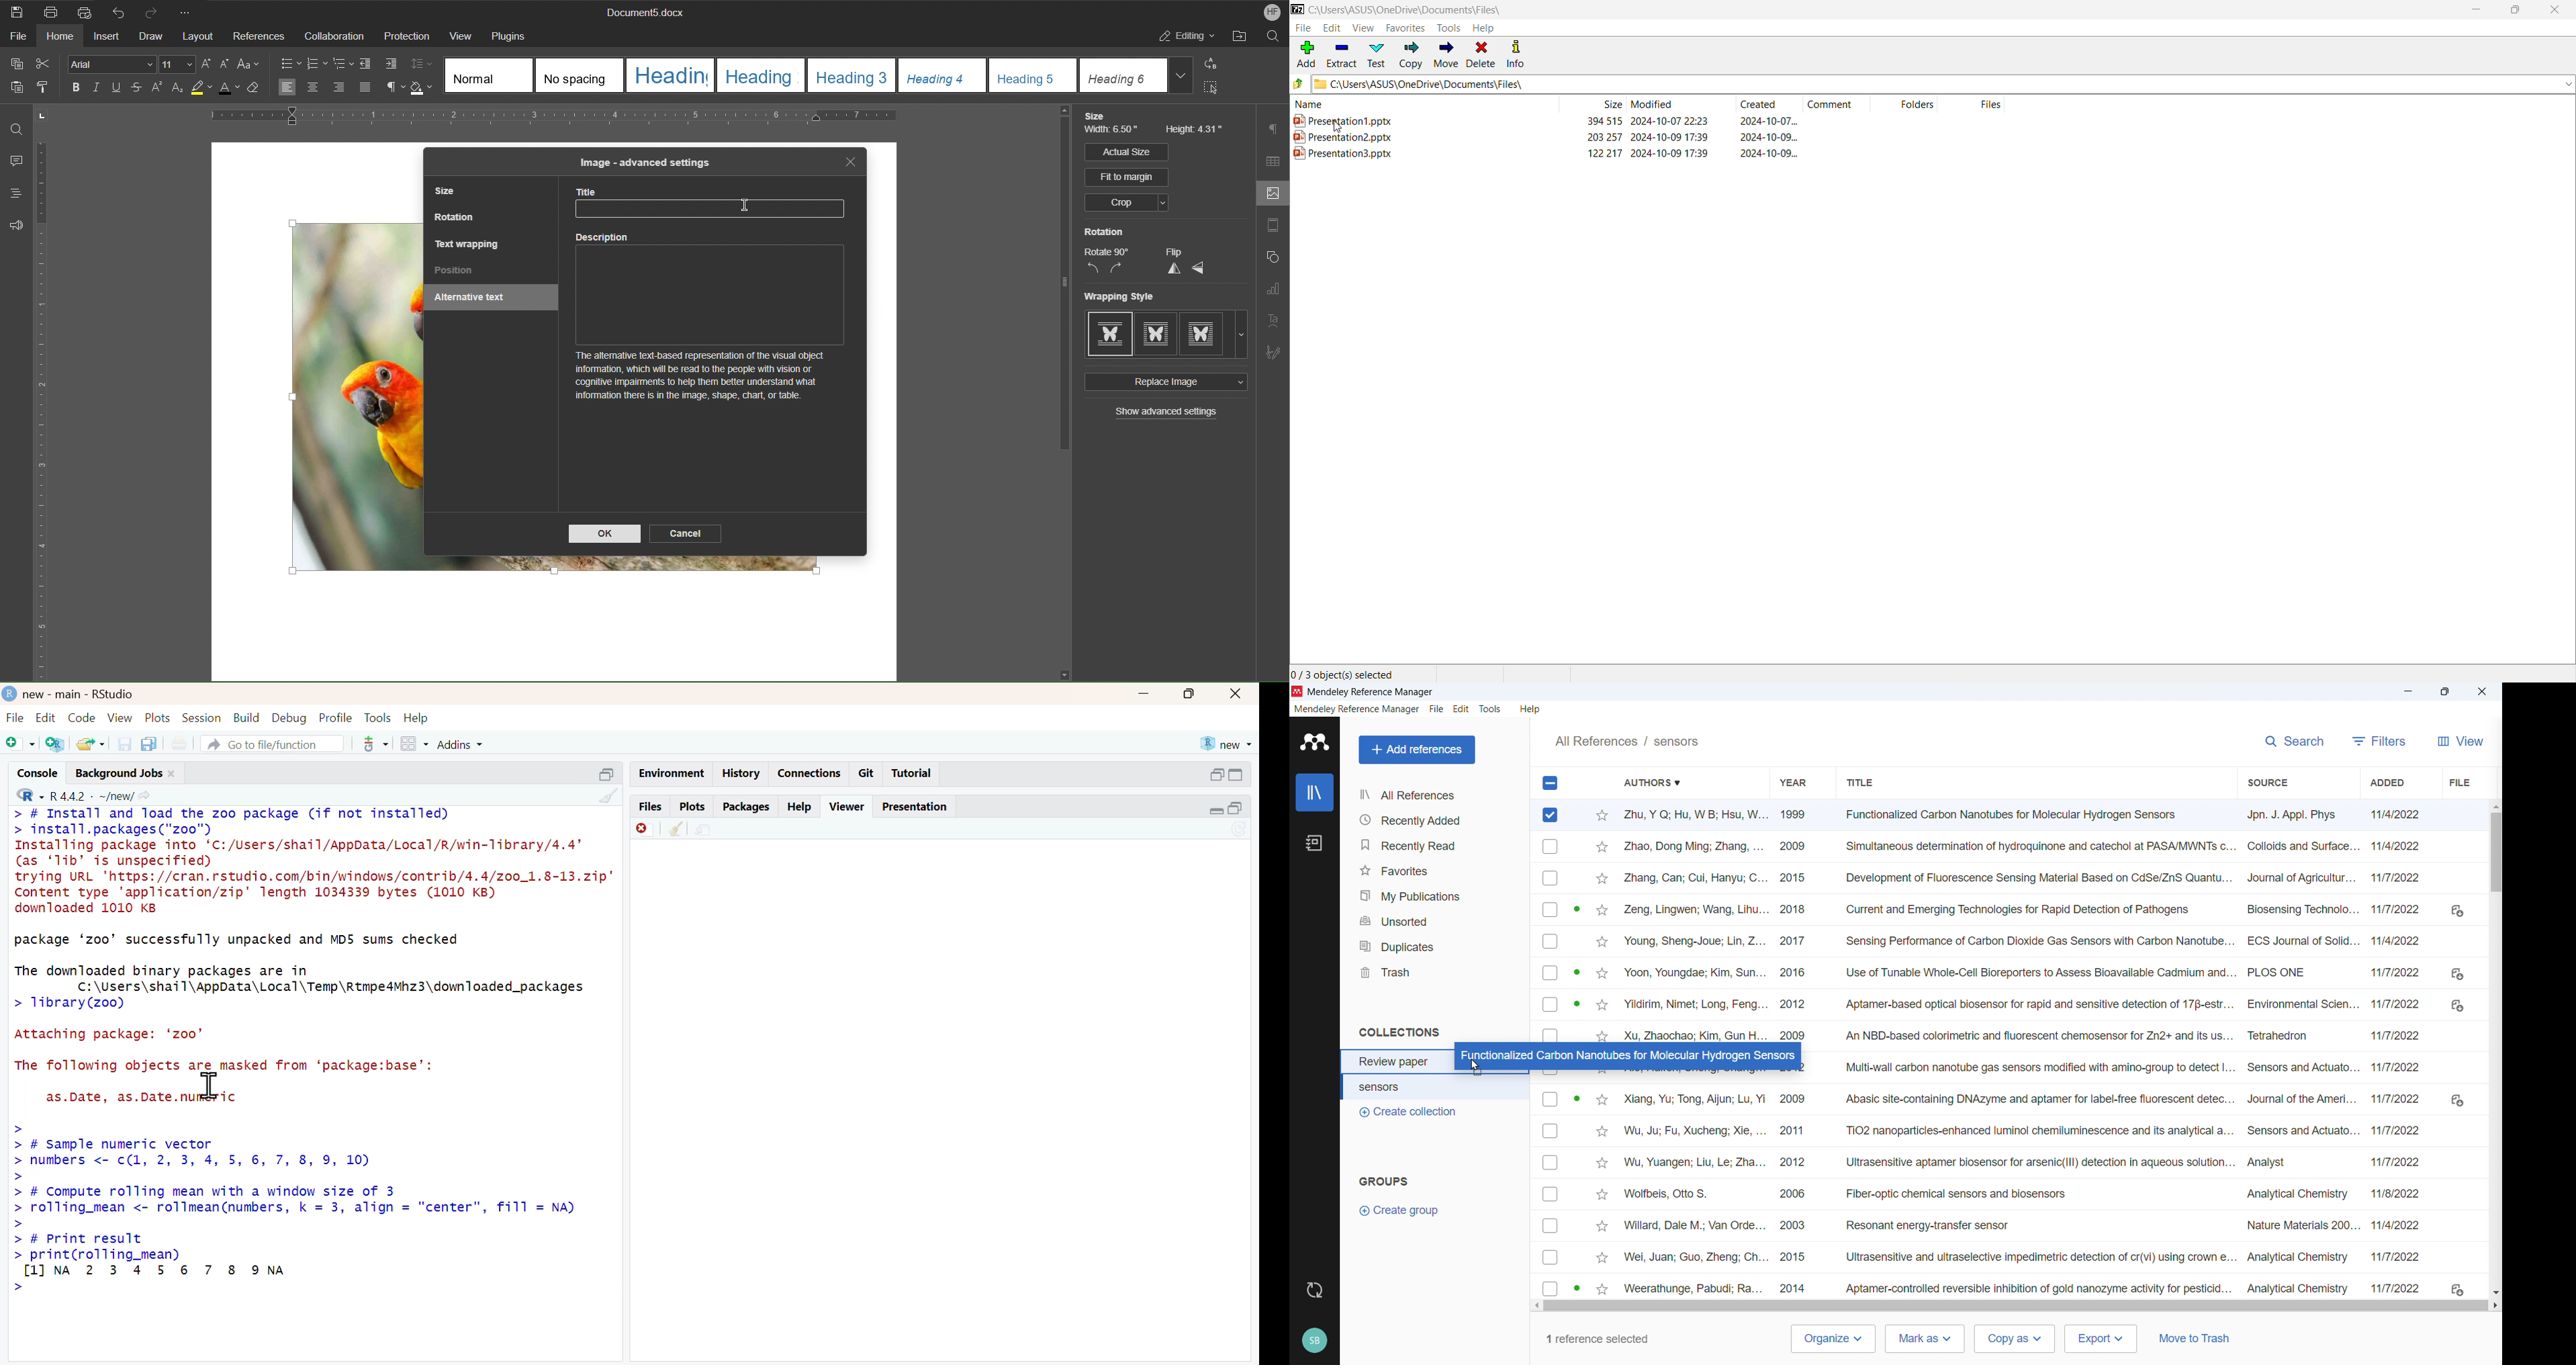  Describe the element at coordinates (1235, 808) in the screenshot. I see `open in separate window` at that location.